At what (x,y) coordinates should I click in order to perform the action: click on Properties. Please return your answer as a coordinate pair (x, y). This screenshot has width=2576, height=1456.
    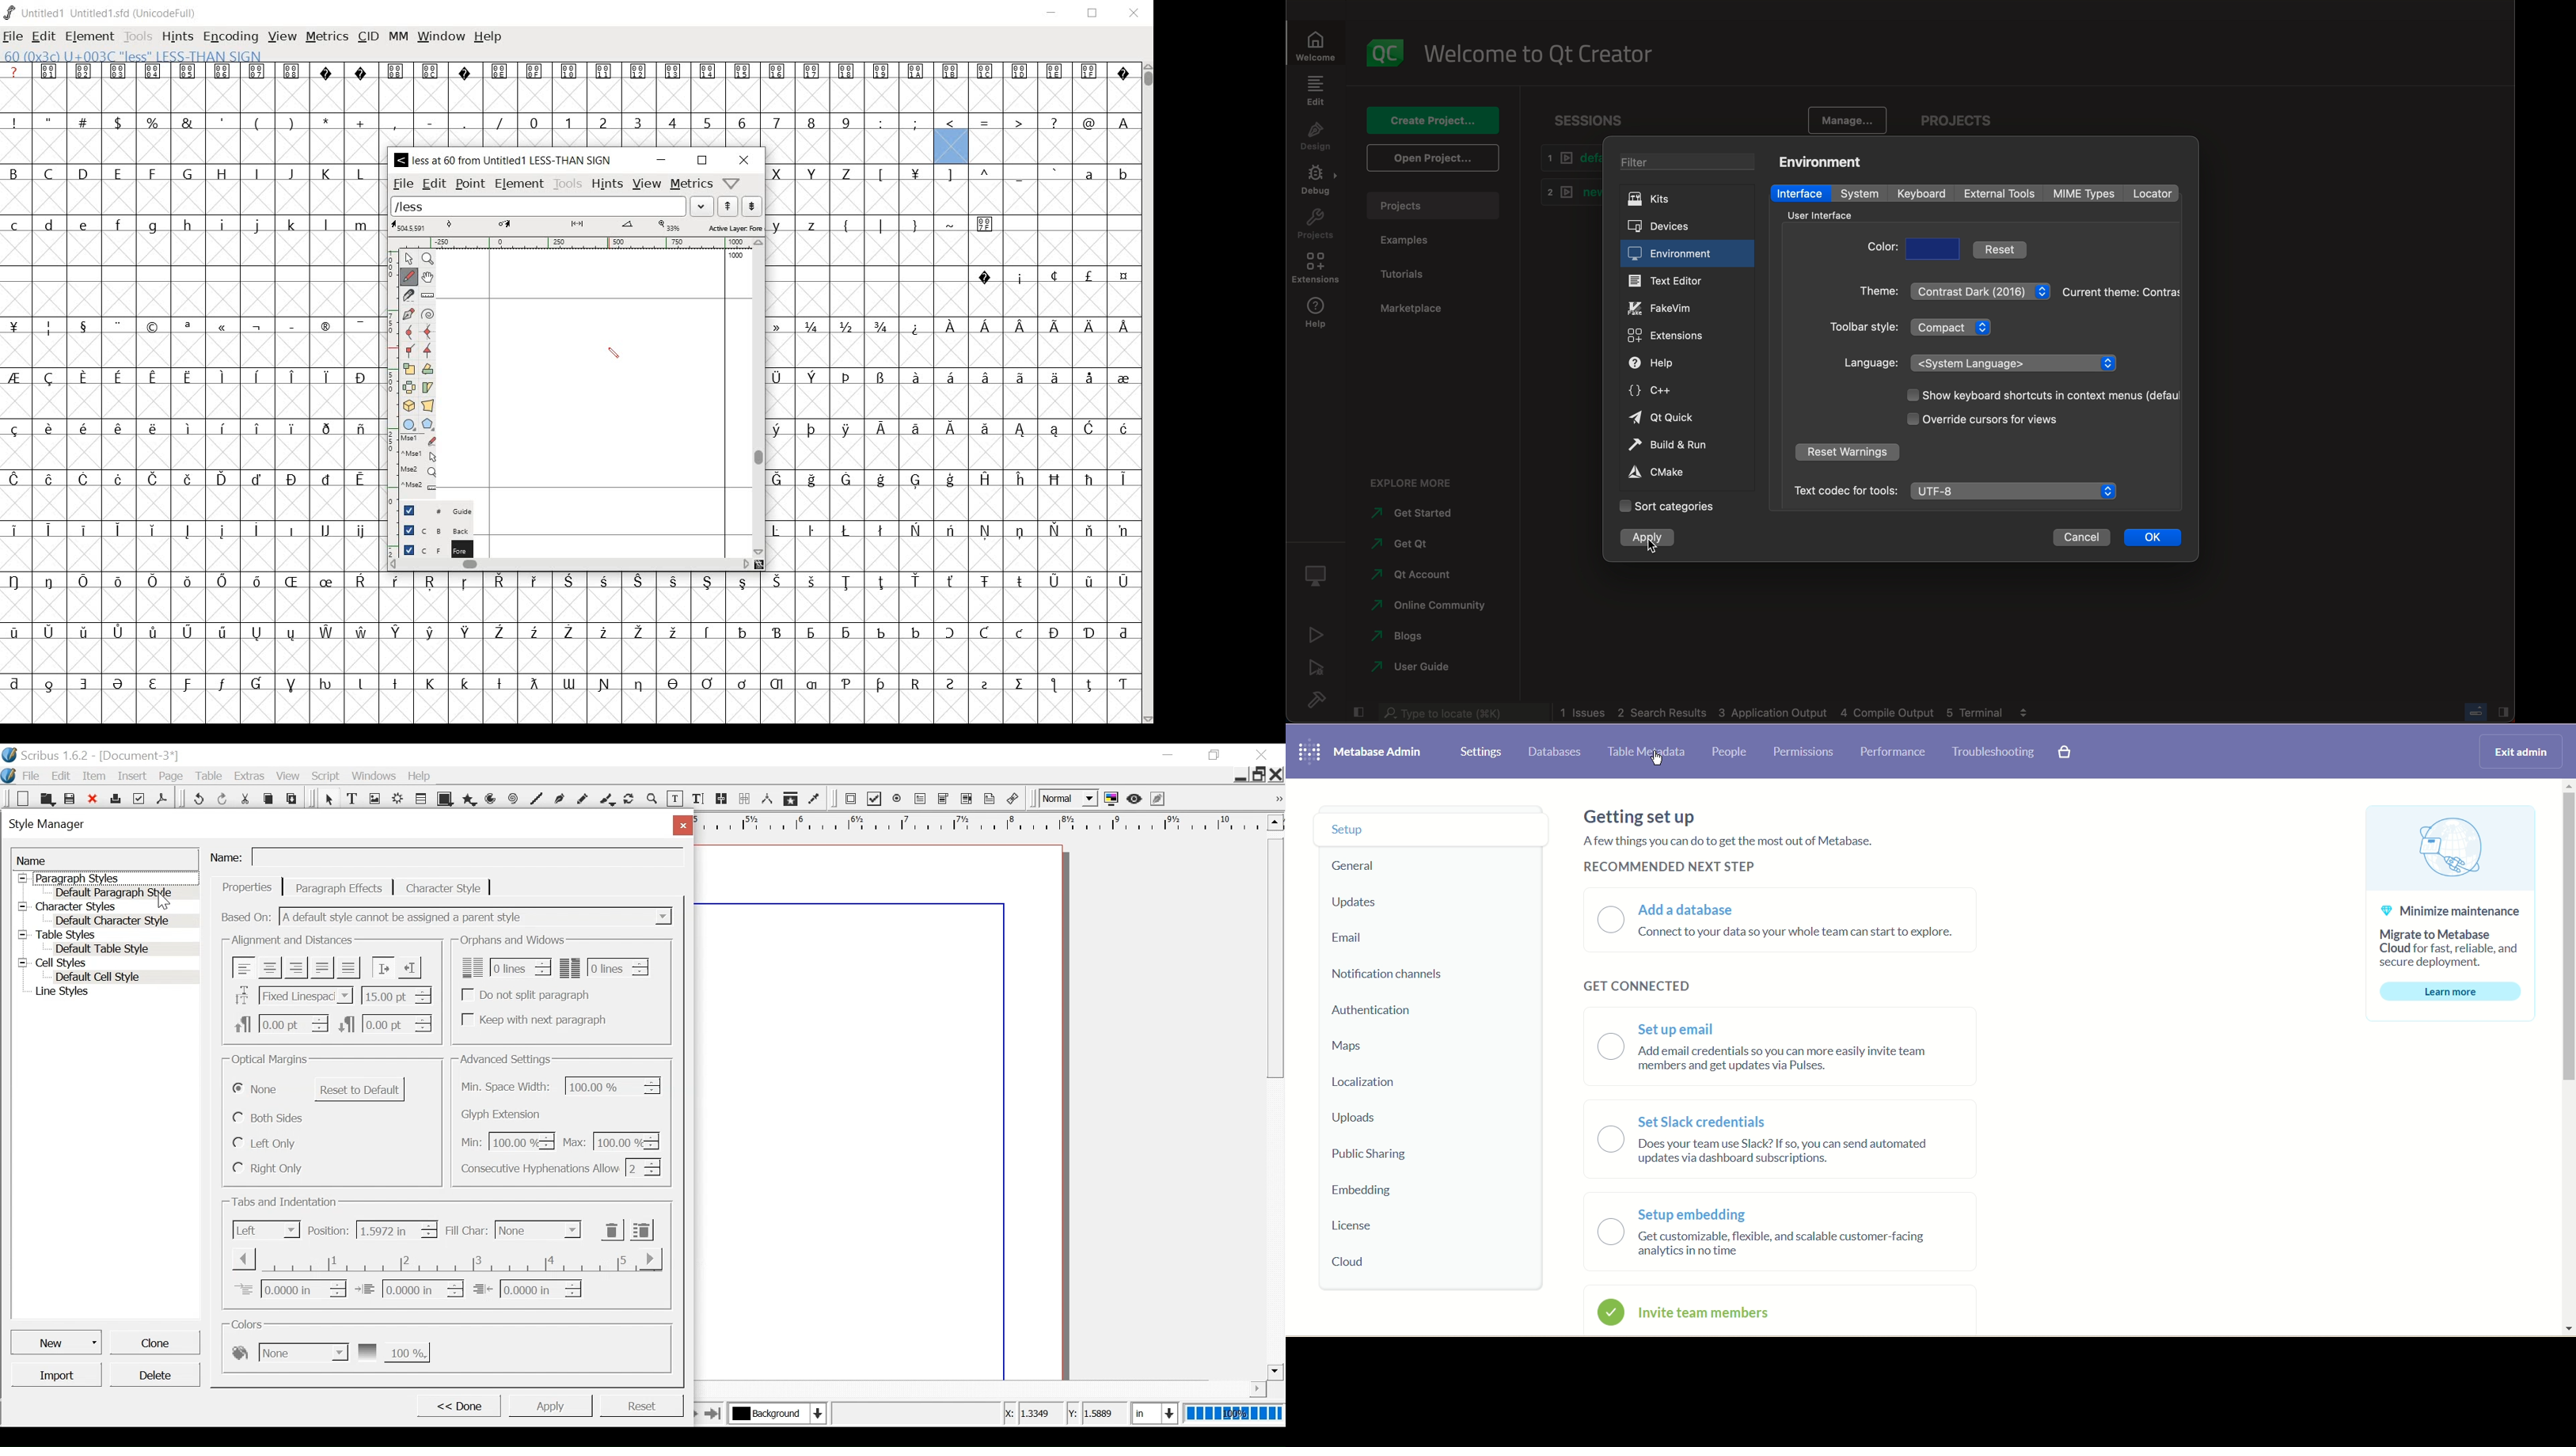
    Looking at the image, I should click on (247, 887).